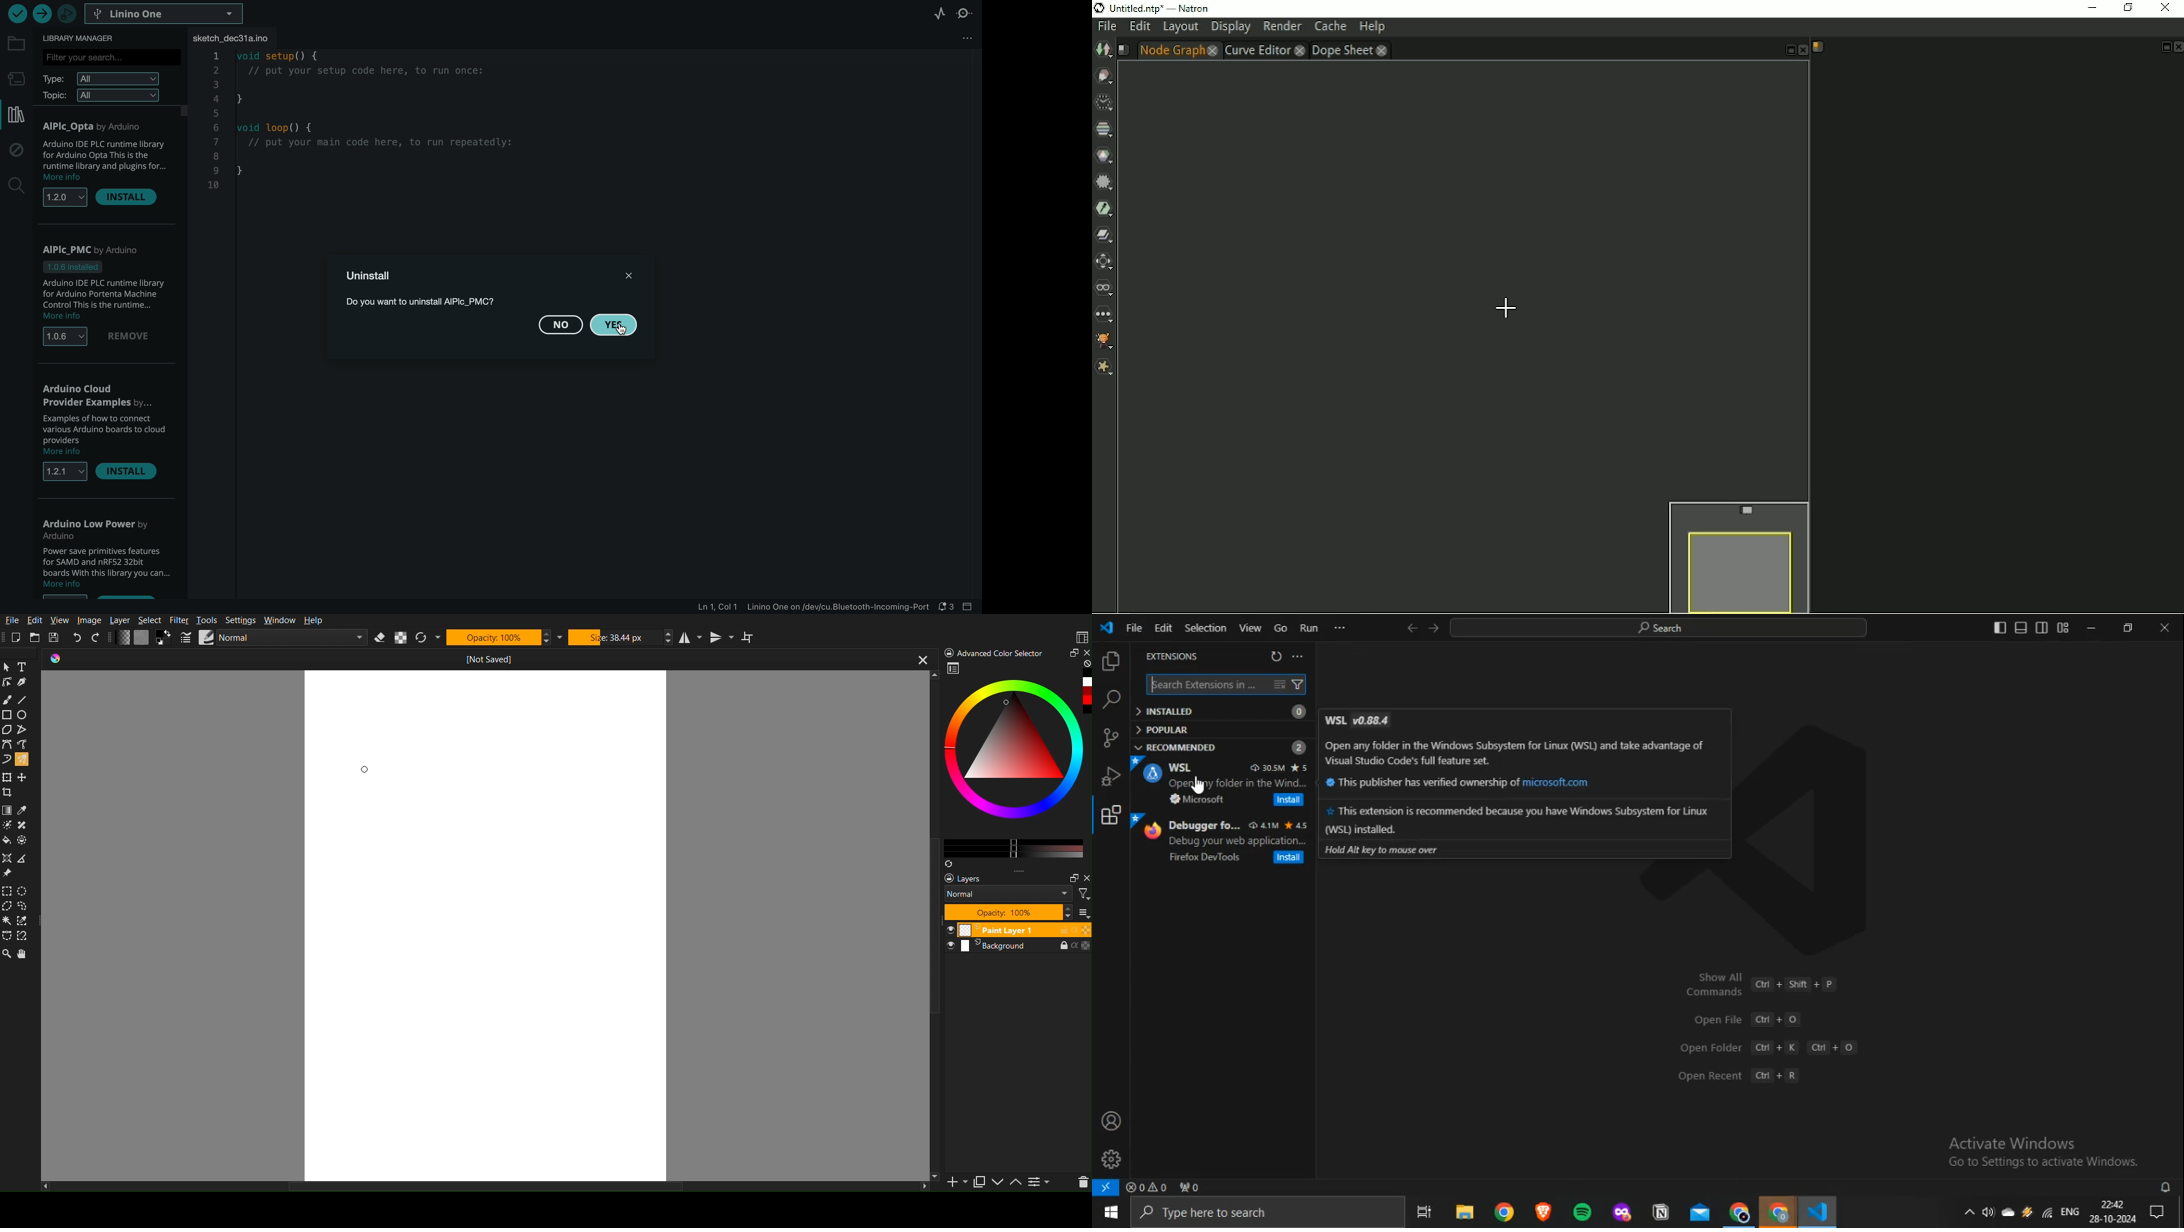 This screenshot has height=1232, width=2184. Describe the element at coordinates (1339, 627) in the screenshot. I see `more options` at that location.